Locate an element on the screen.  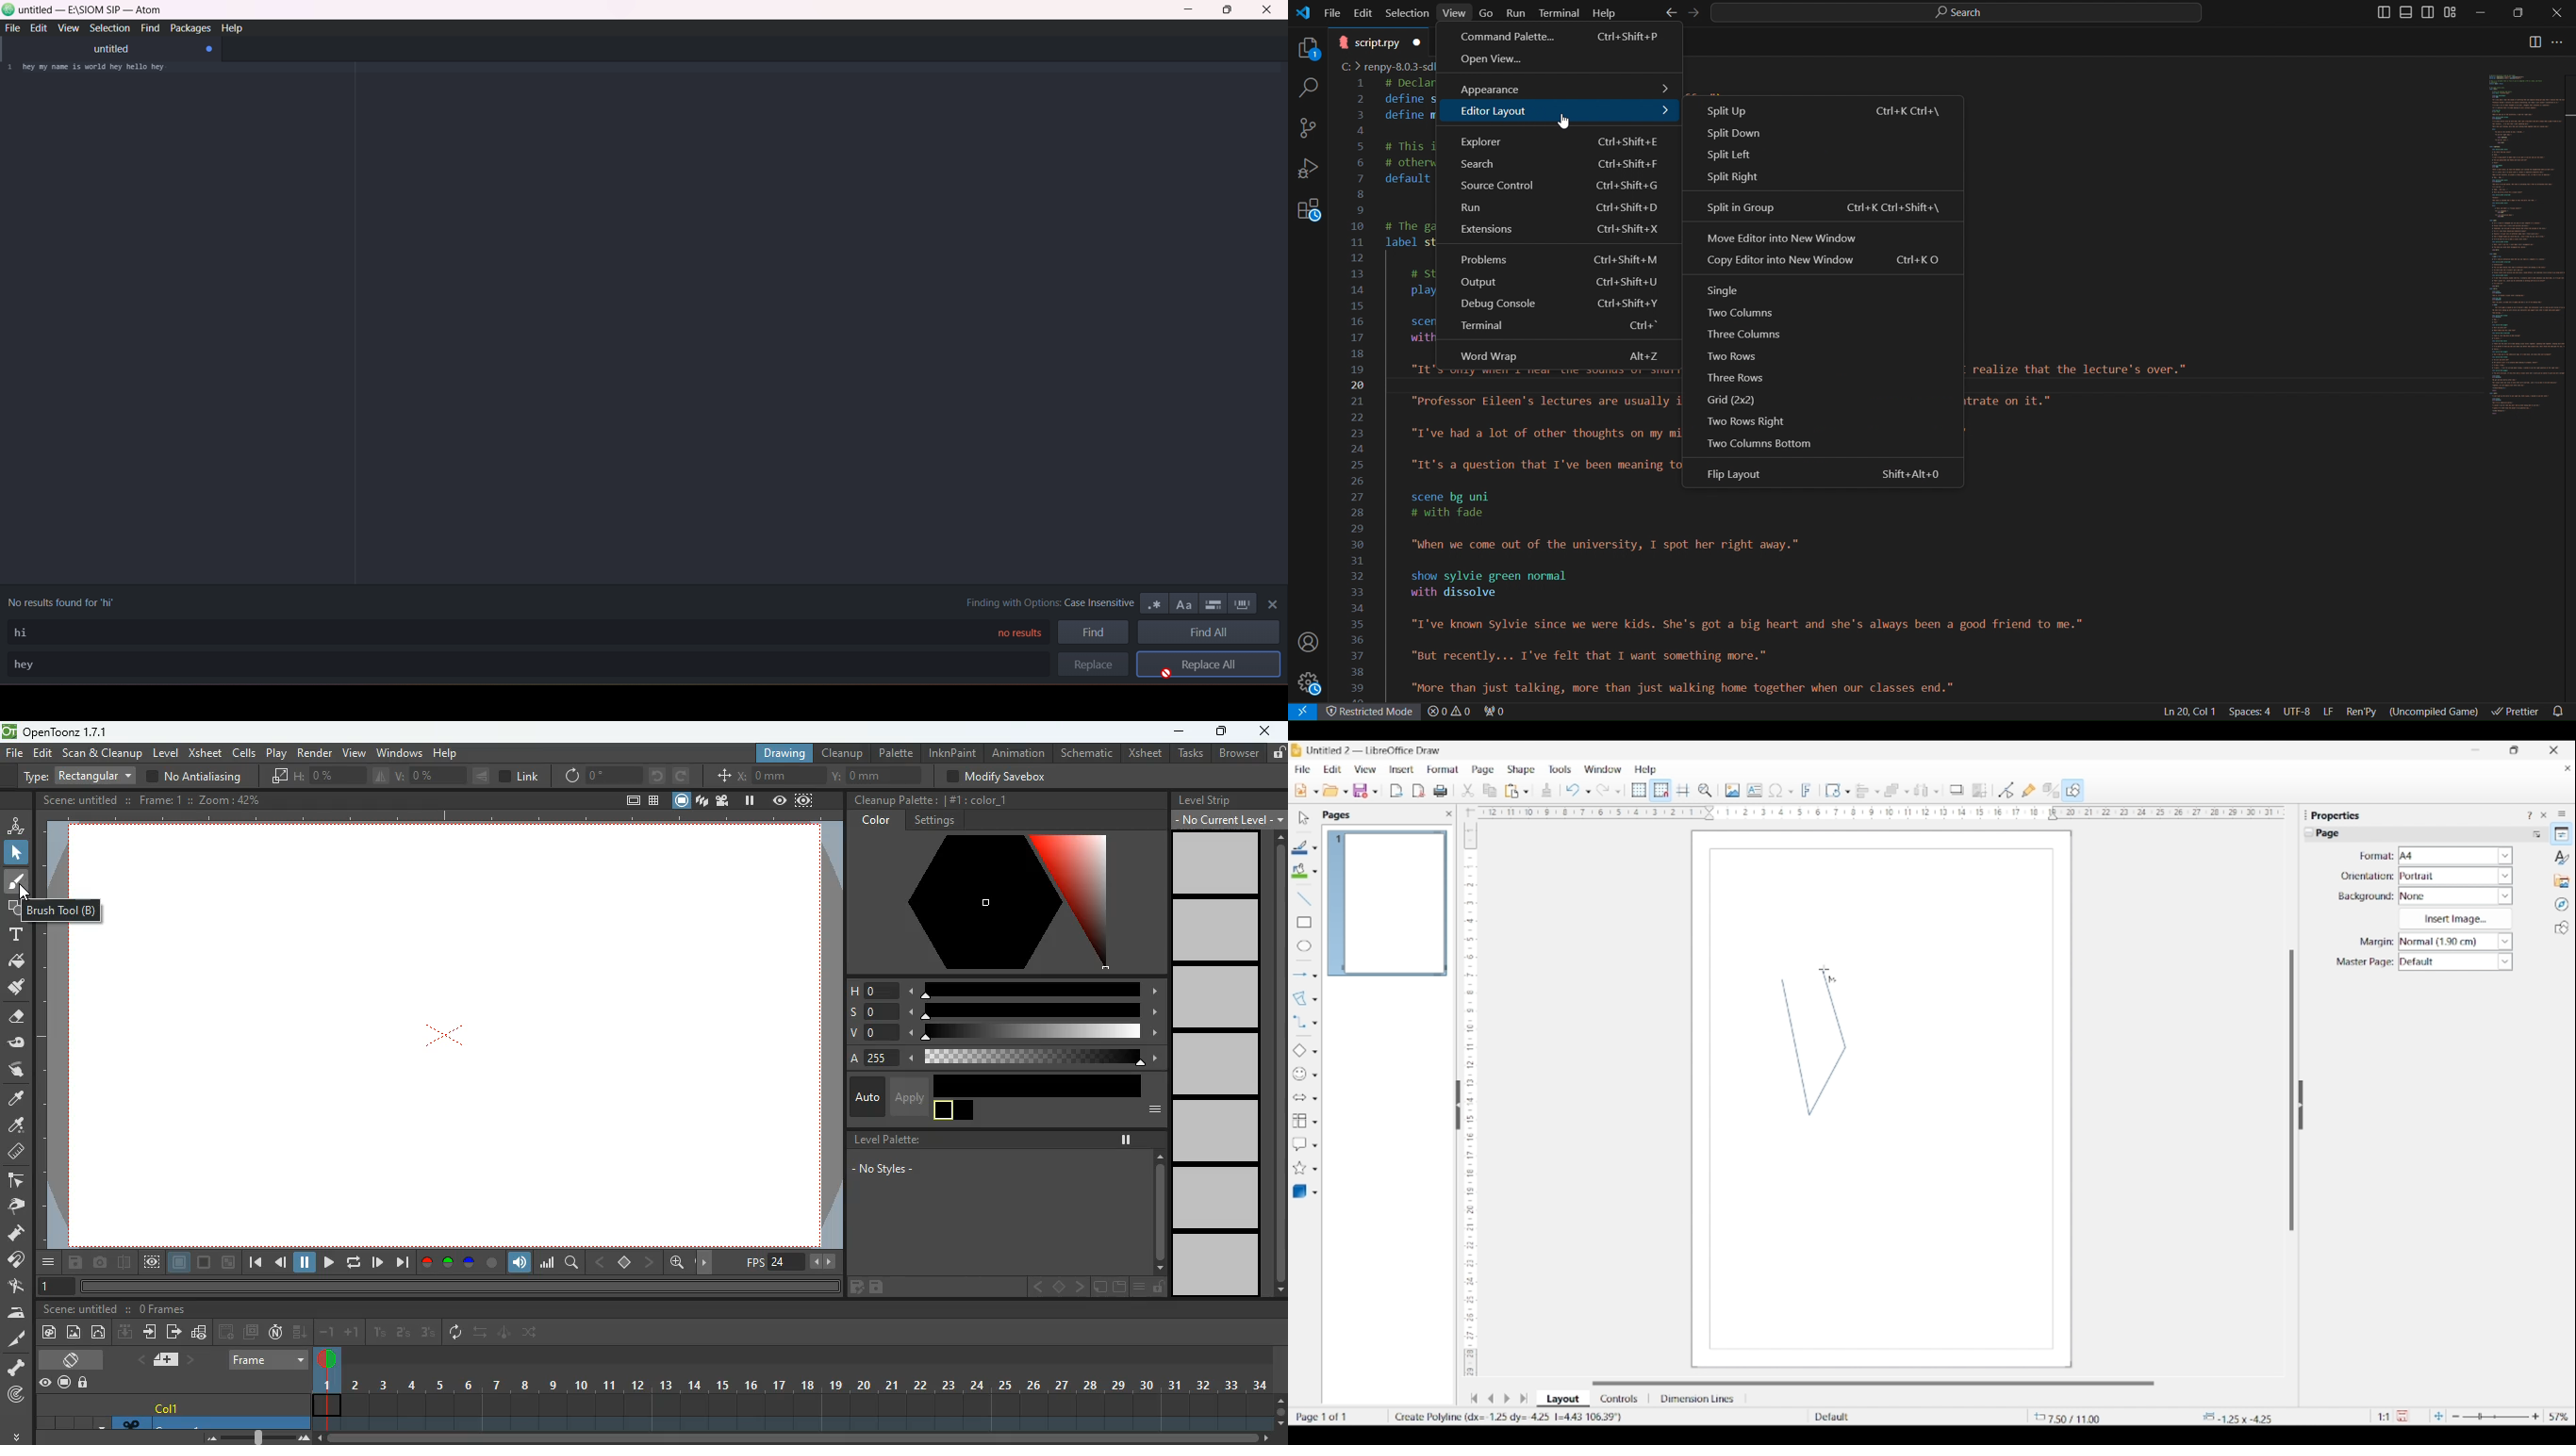
Indicates format settings is located at coordinates (2376, 856).